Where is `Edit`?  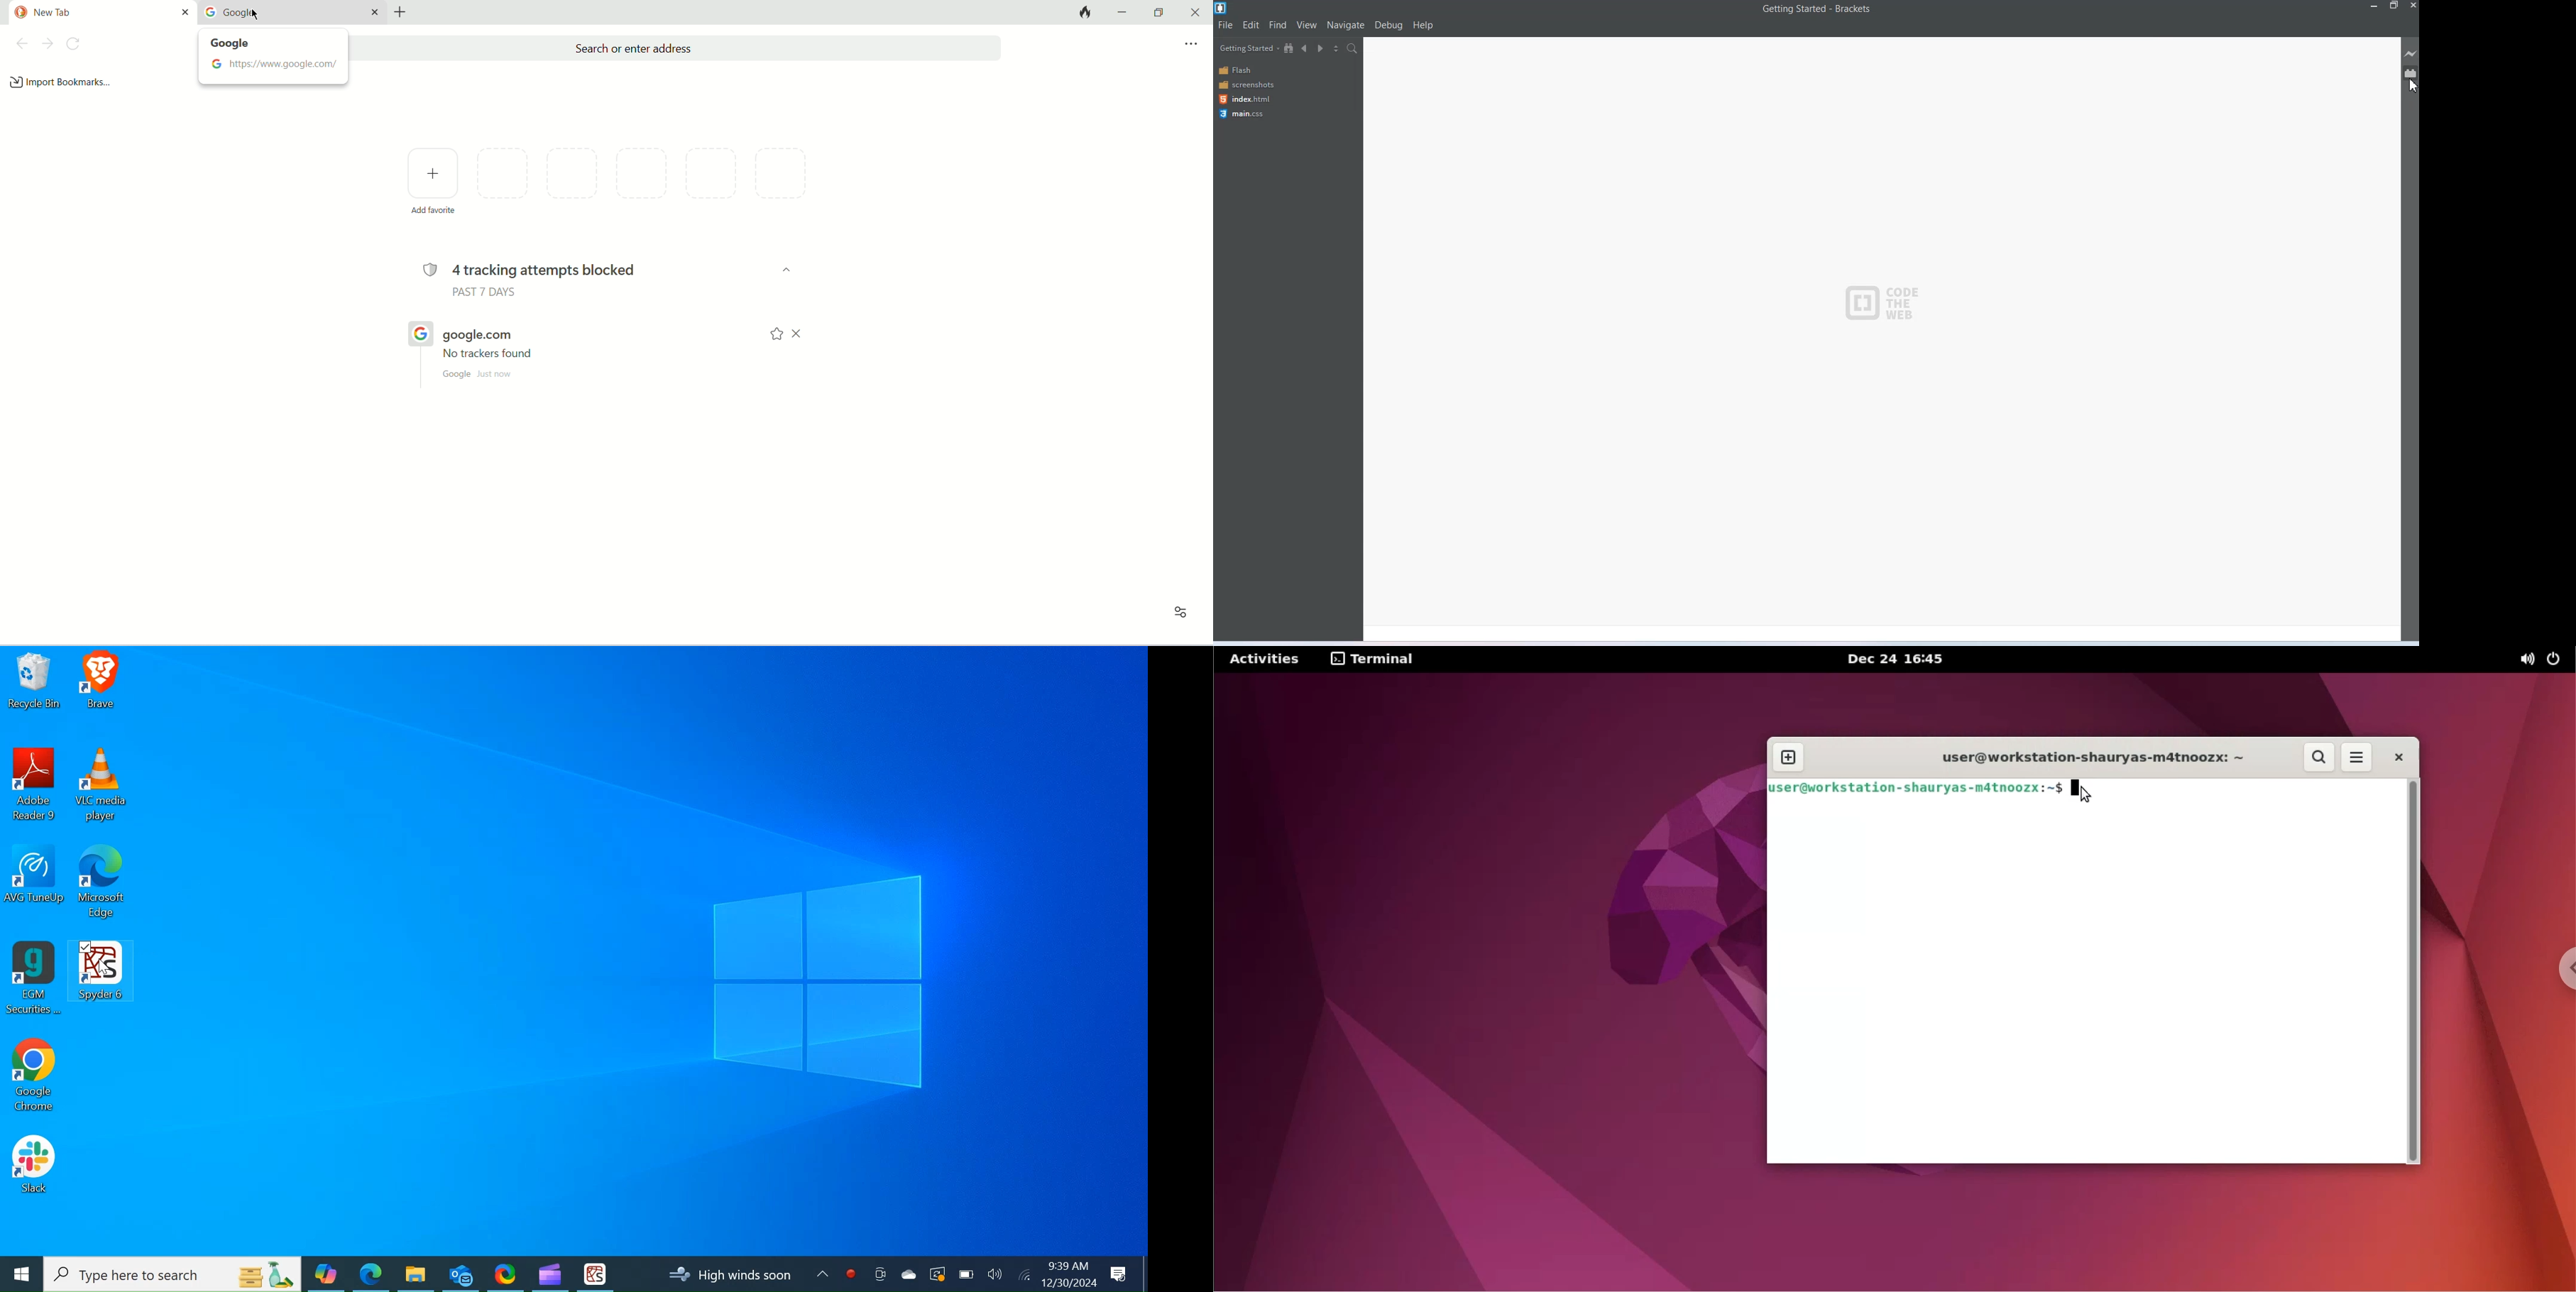 Edit is located at coordinates (1251, 25).